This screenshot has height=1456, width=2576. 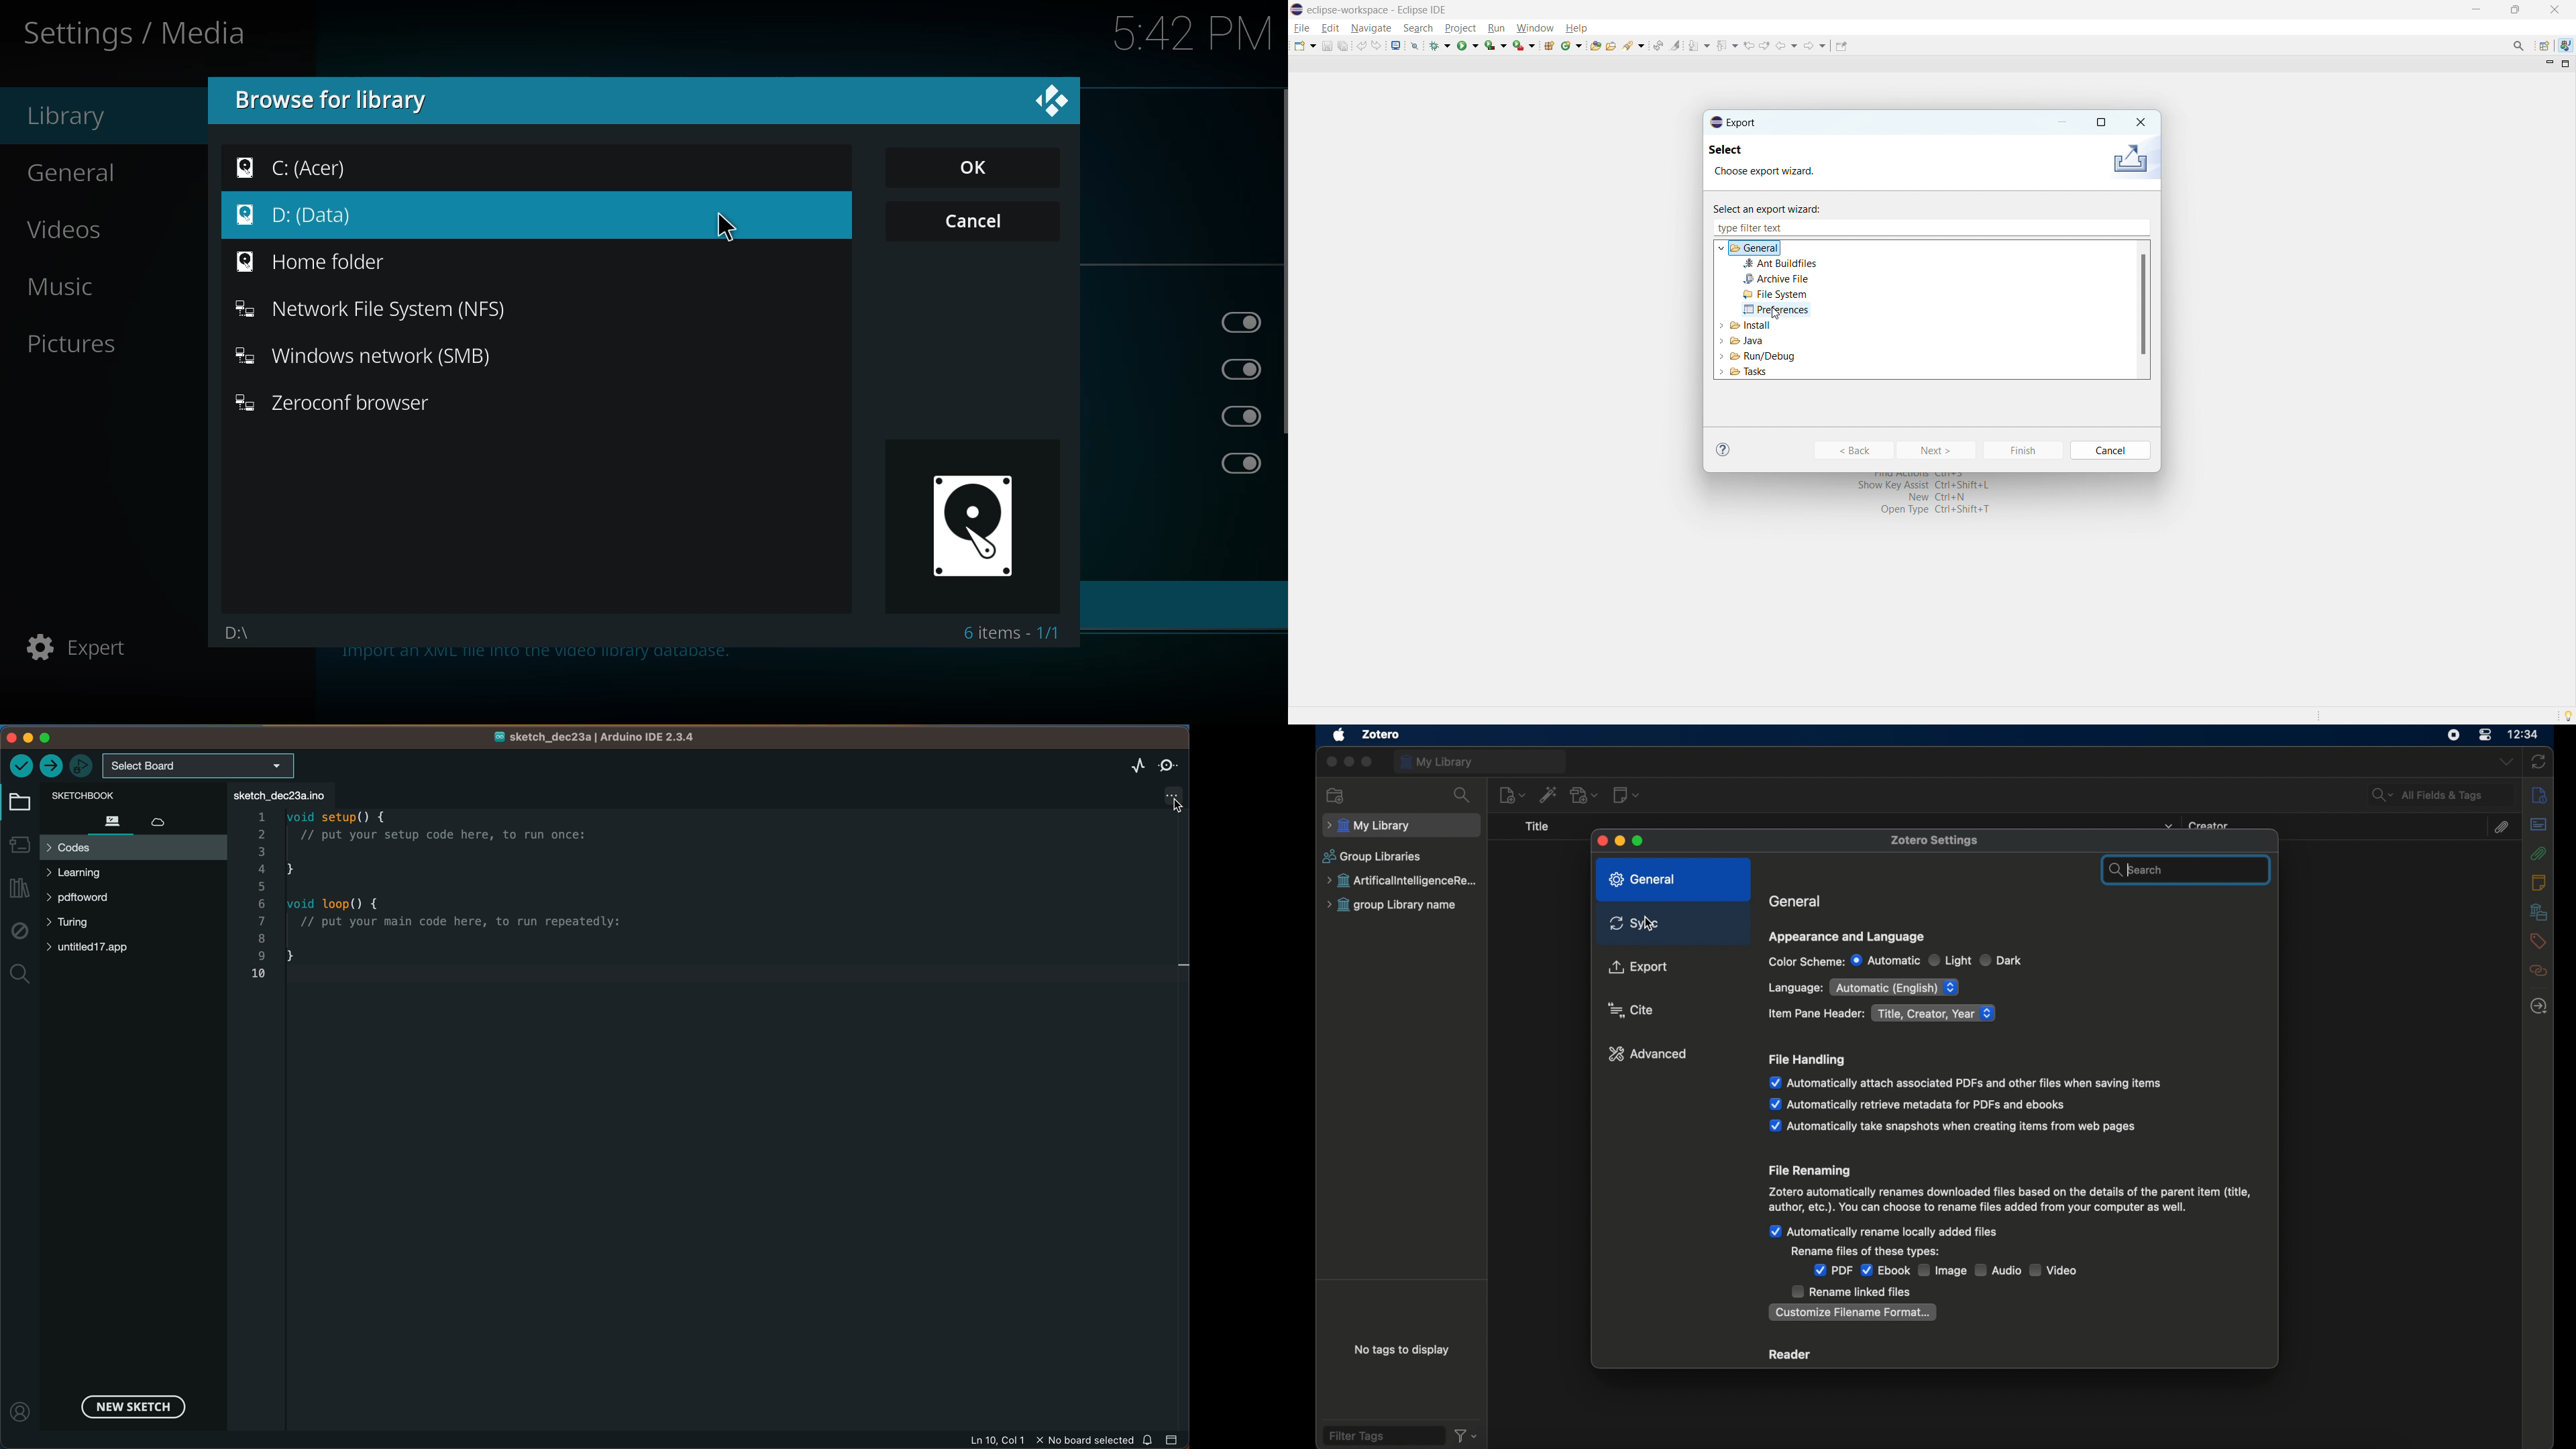 I want to click on dark radio button, so click(x=2002, y=961).